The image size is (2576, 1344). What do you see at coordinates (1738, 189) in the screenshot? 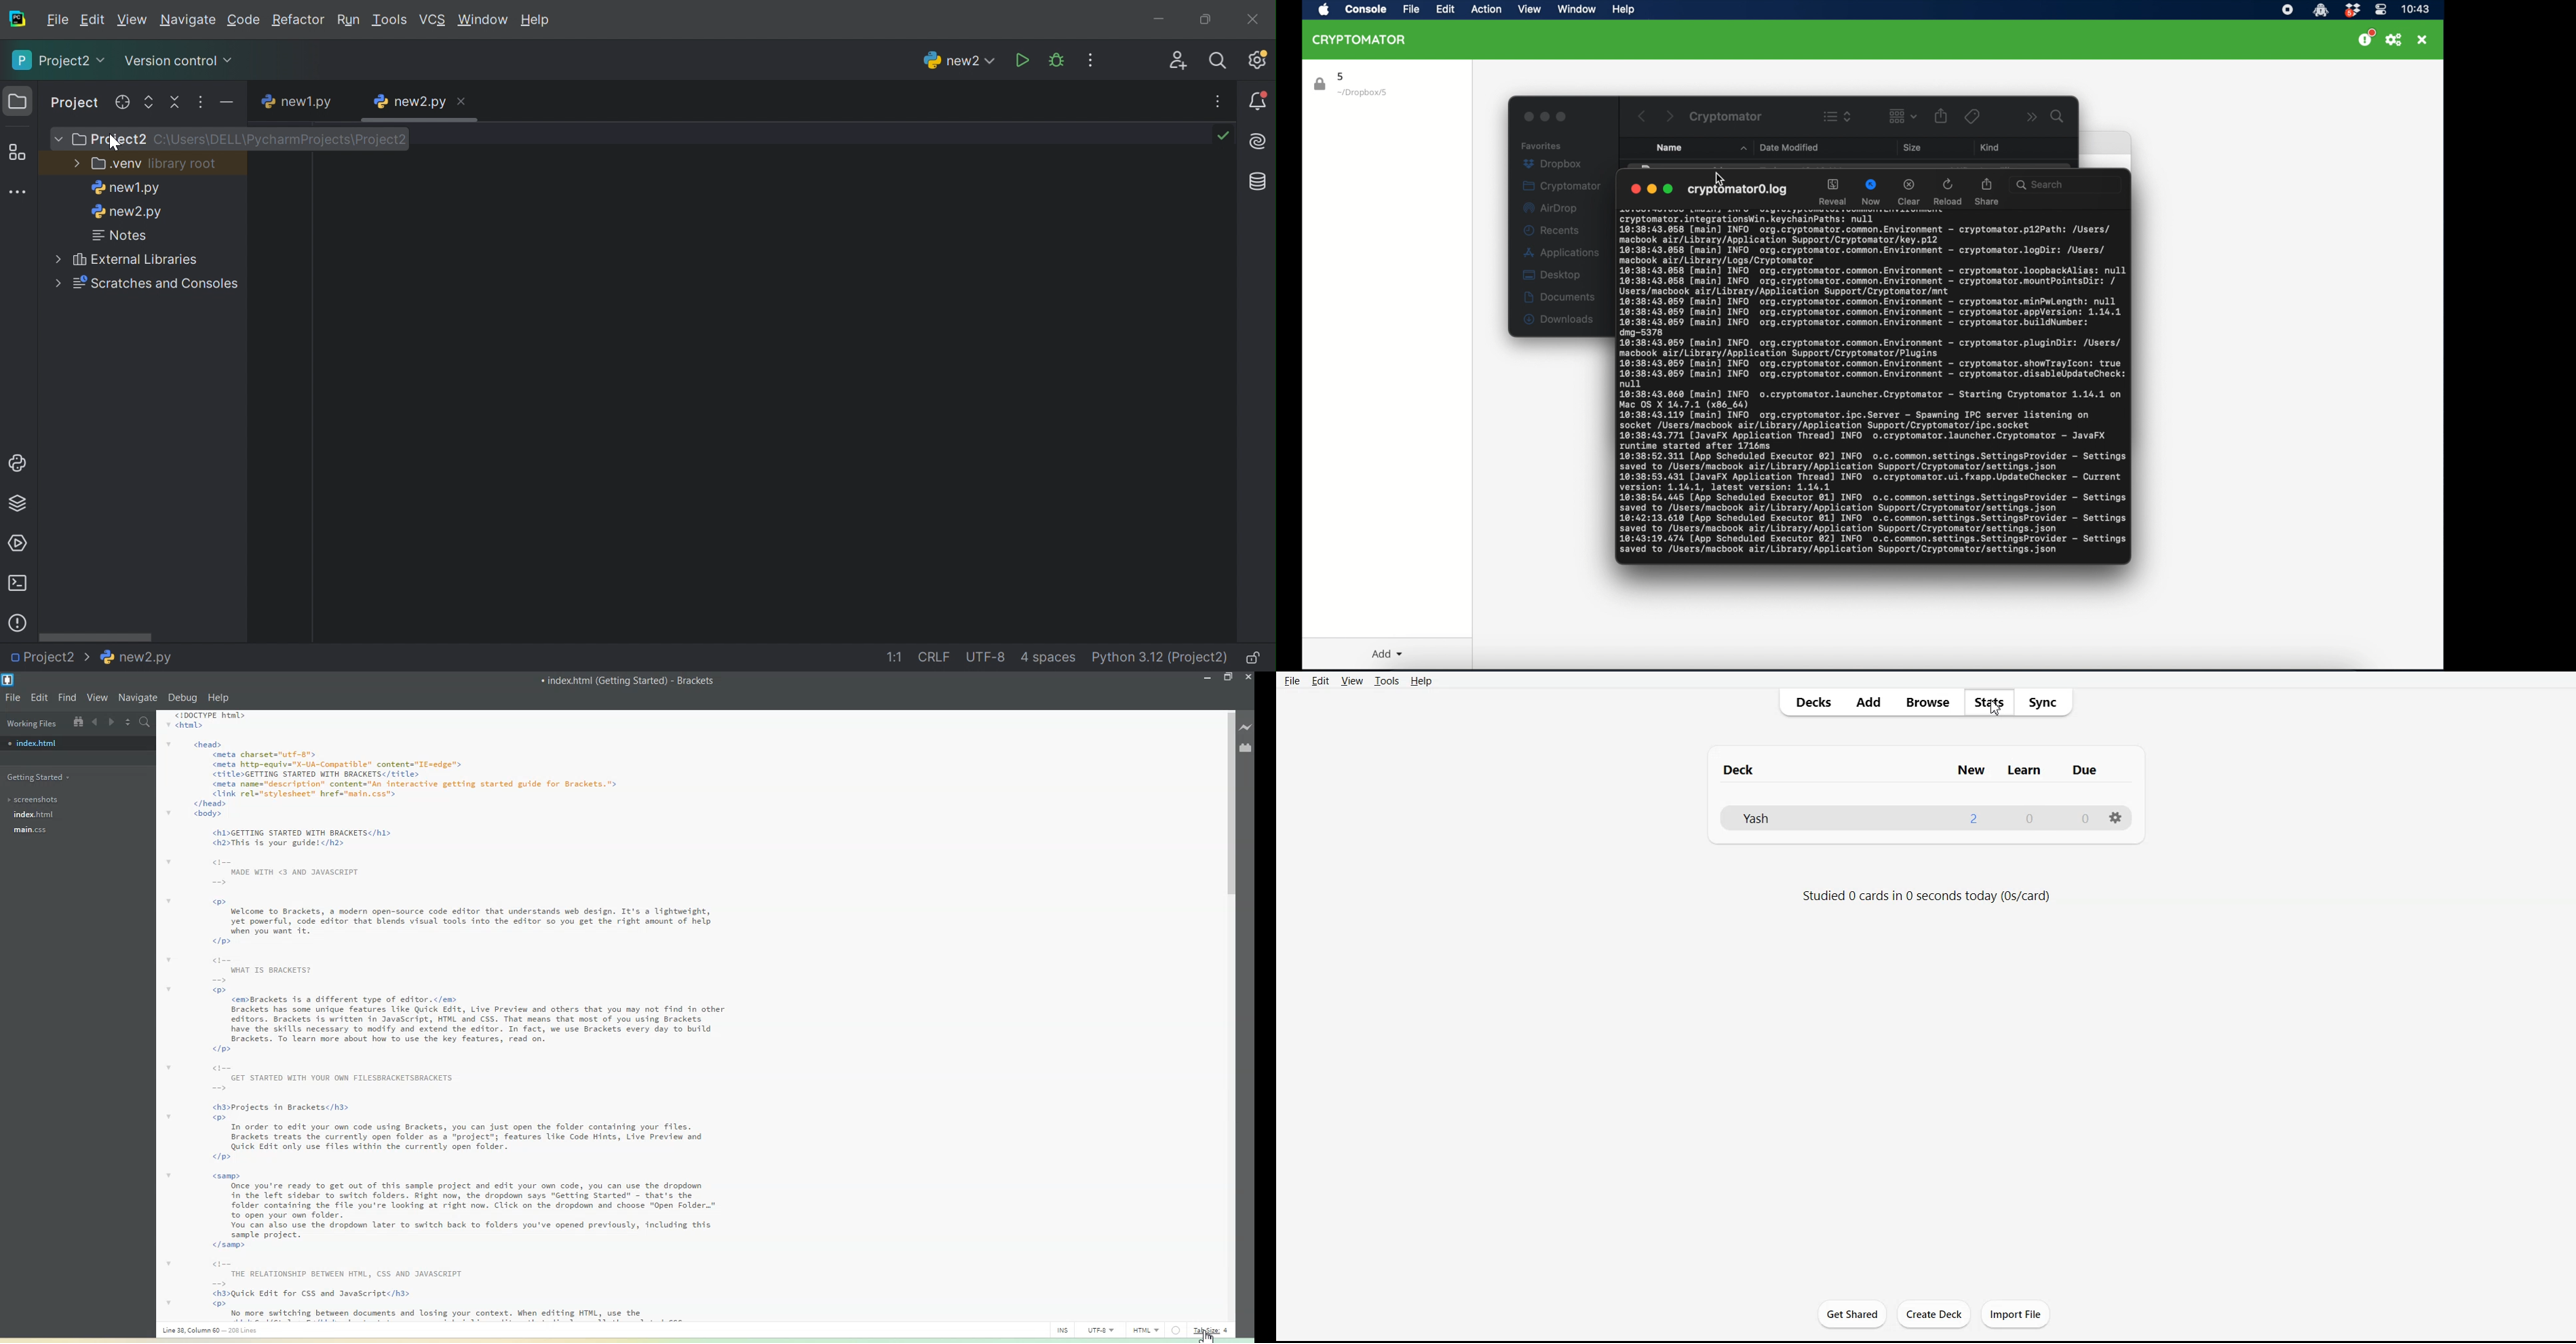
I see `cryptomator log` at bounding box center [1738, 189].